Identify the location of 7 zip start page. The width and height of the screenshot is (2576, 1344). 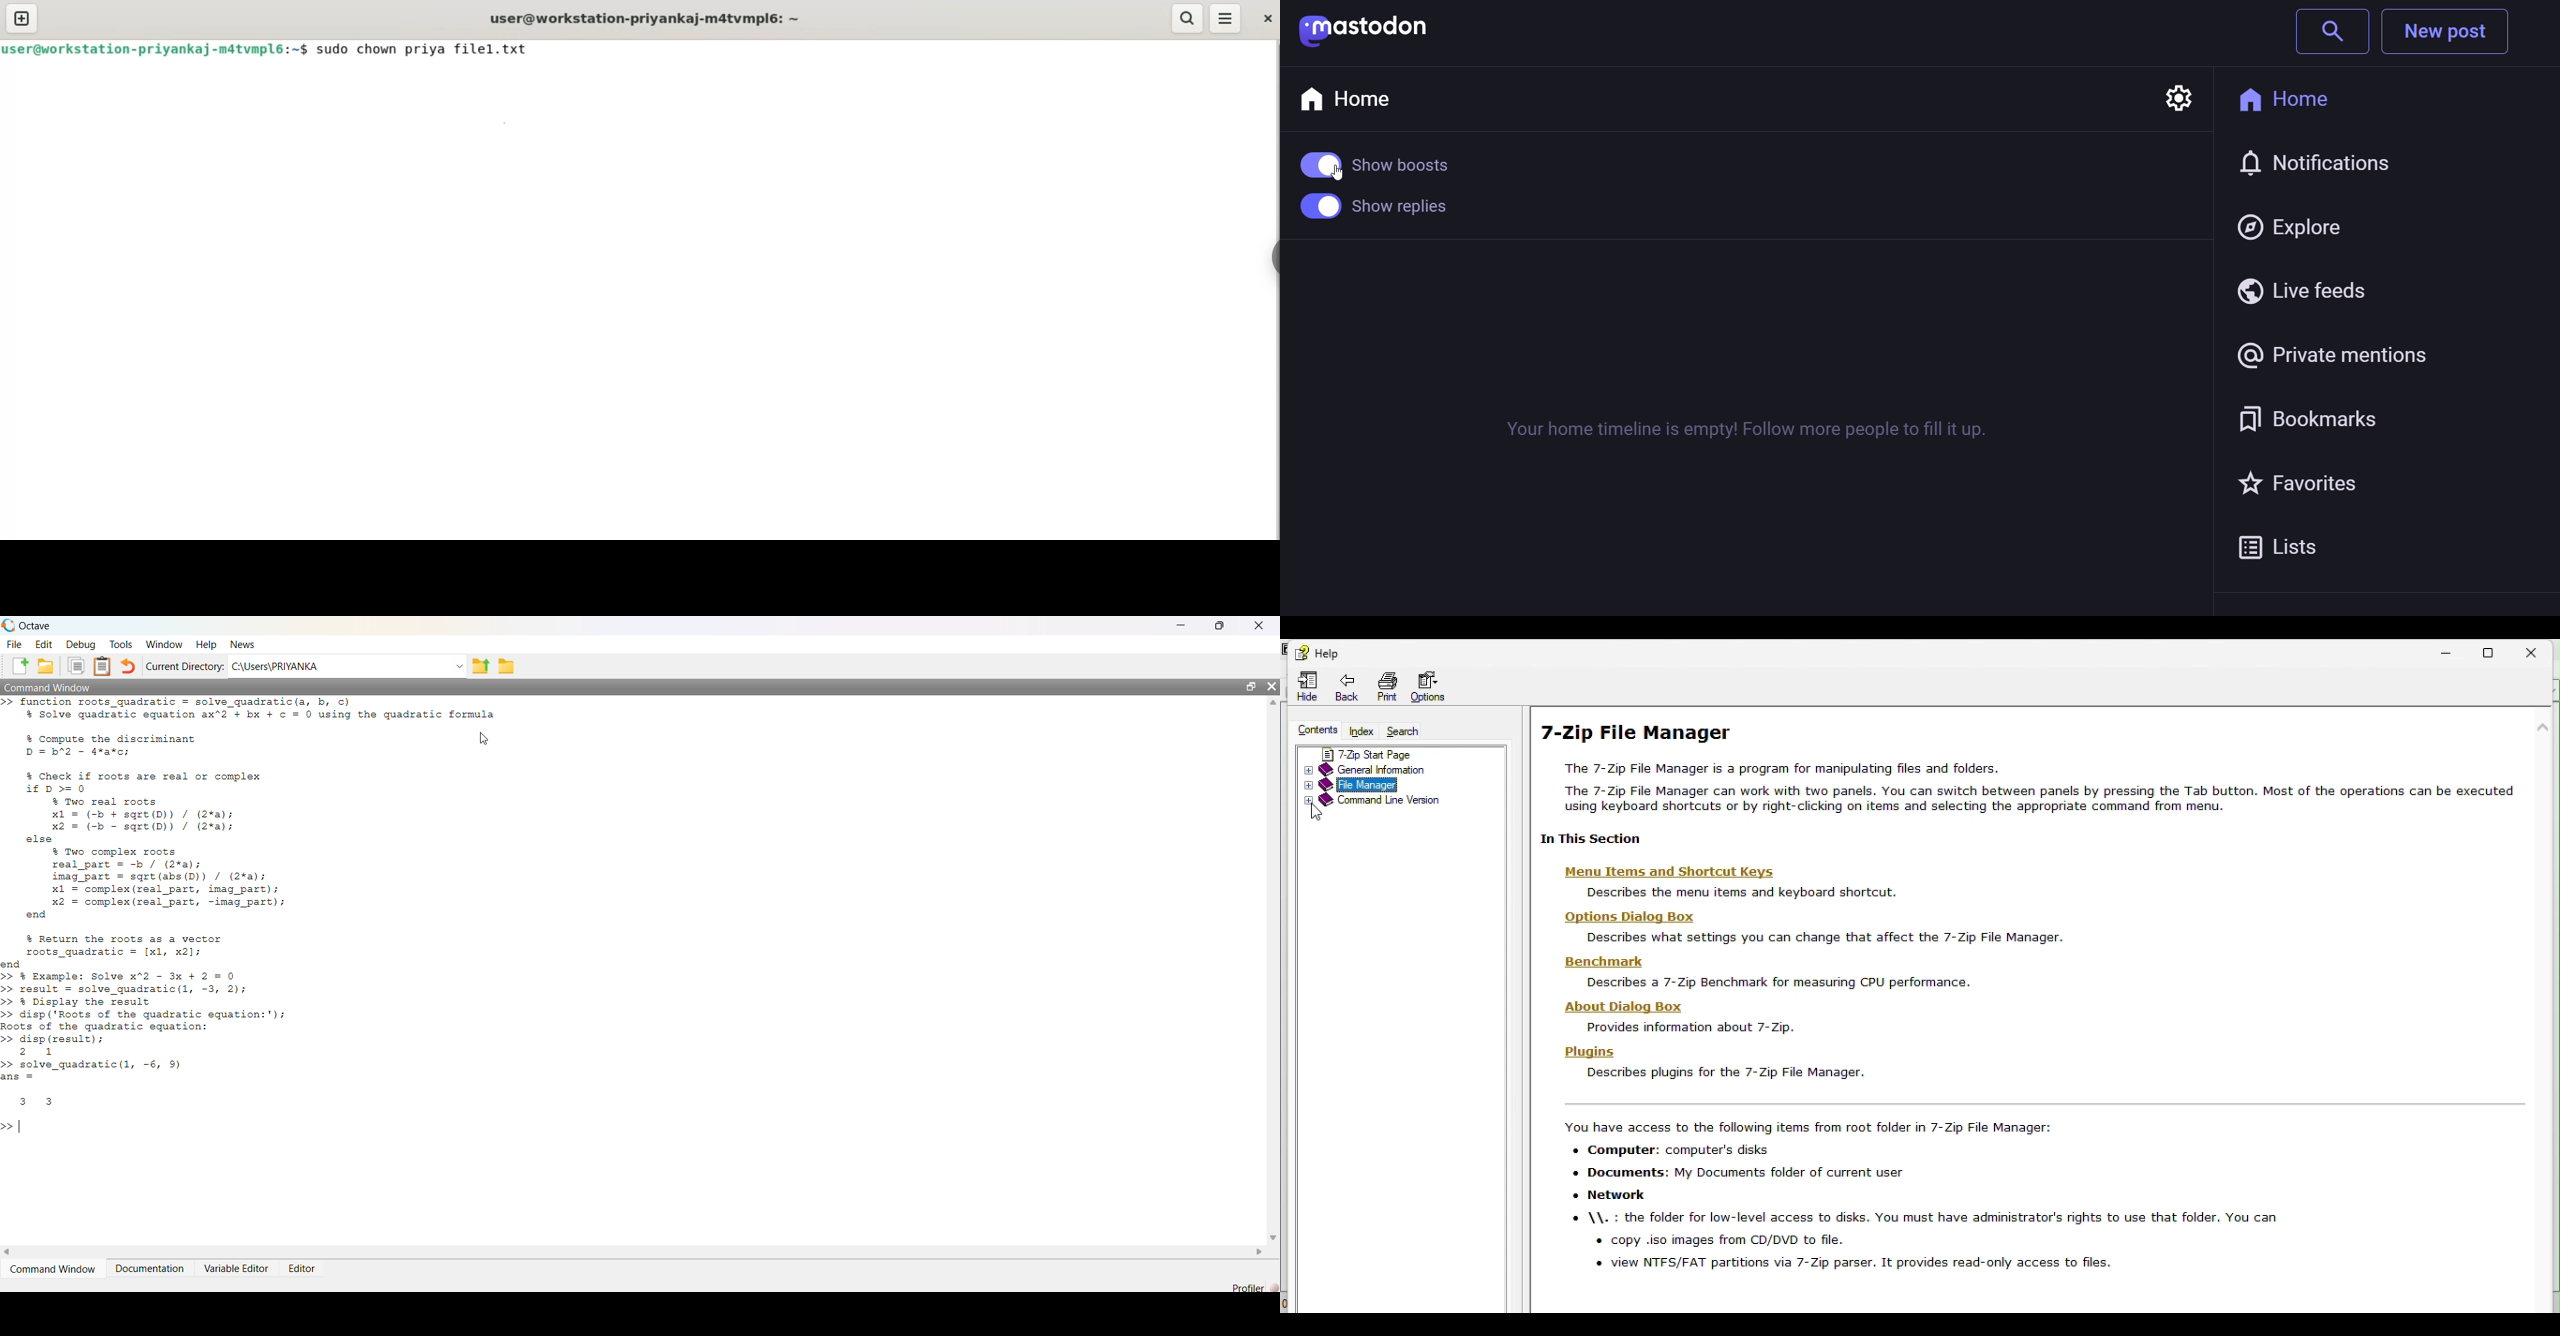
(1399, 752).